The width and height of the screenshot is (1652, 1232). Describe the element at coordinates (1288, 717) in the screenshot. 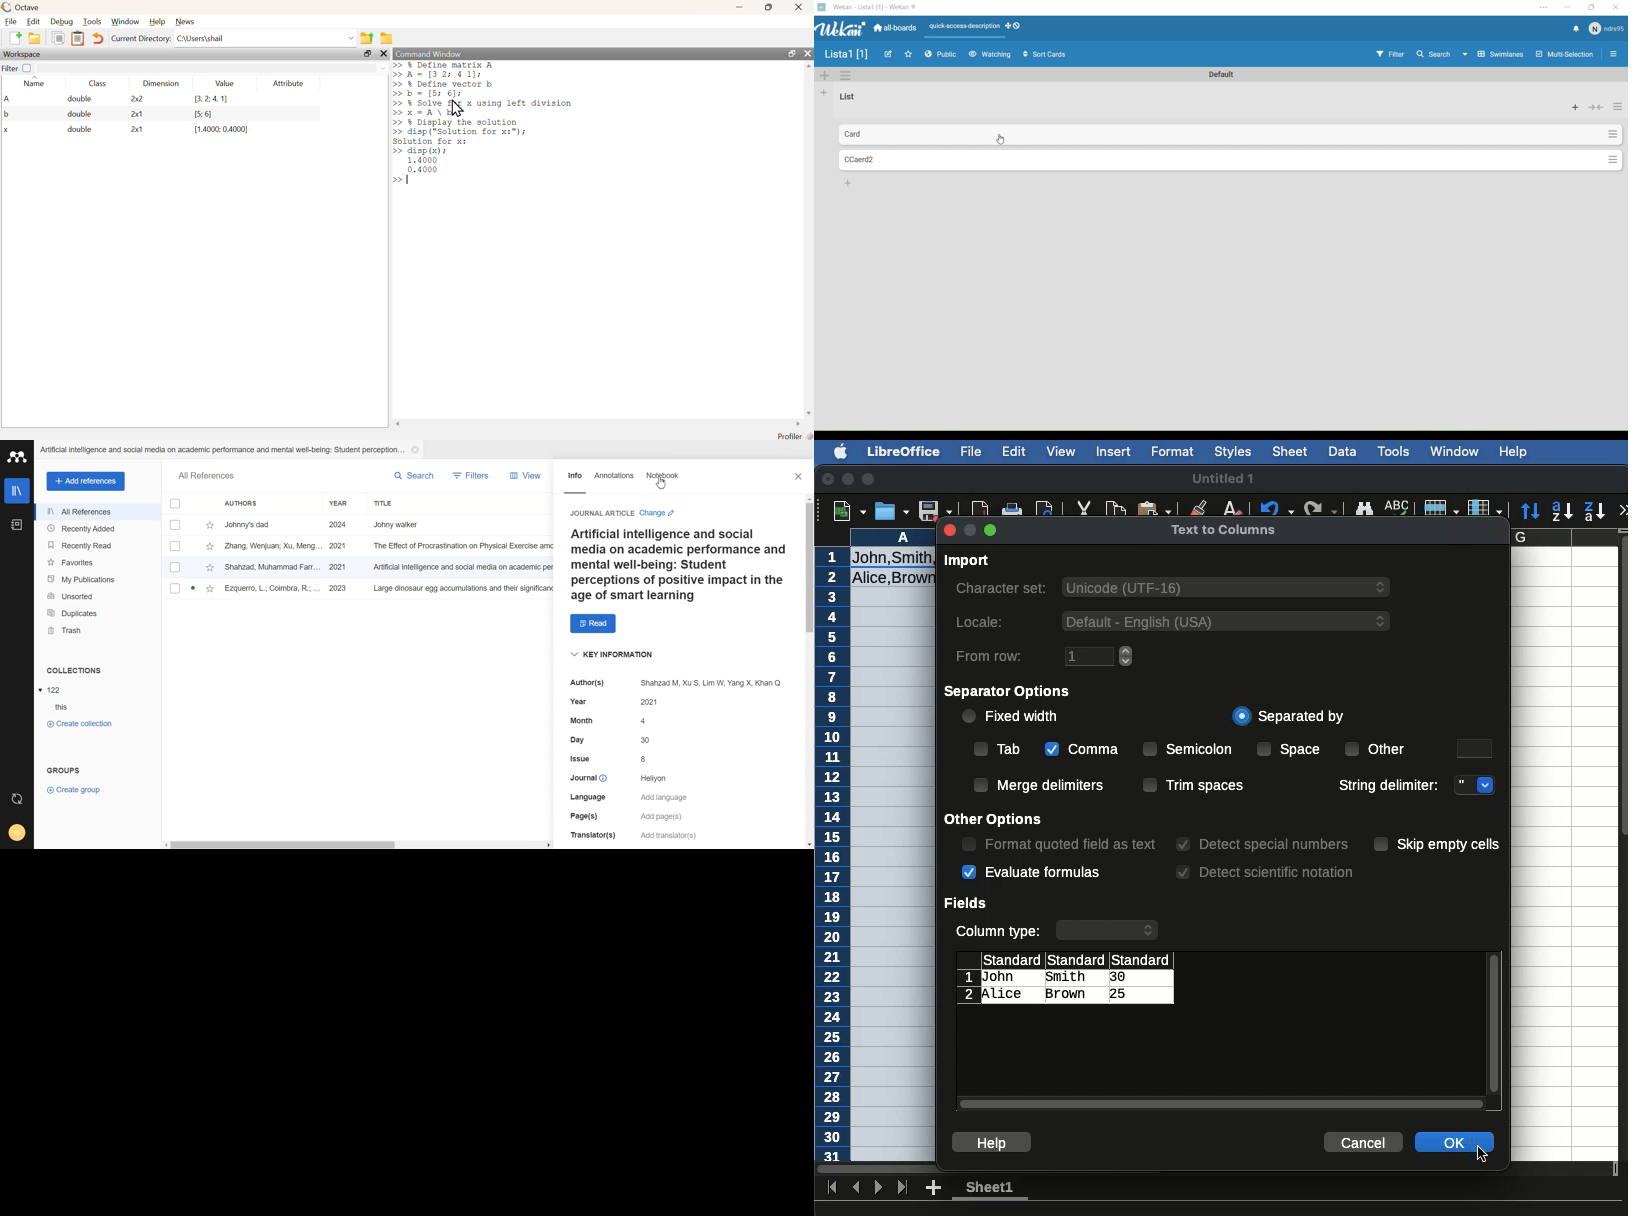

I see `Separated by` at that location.